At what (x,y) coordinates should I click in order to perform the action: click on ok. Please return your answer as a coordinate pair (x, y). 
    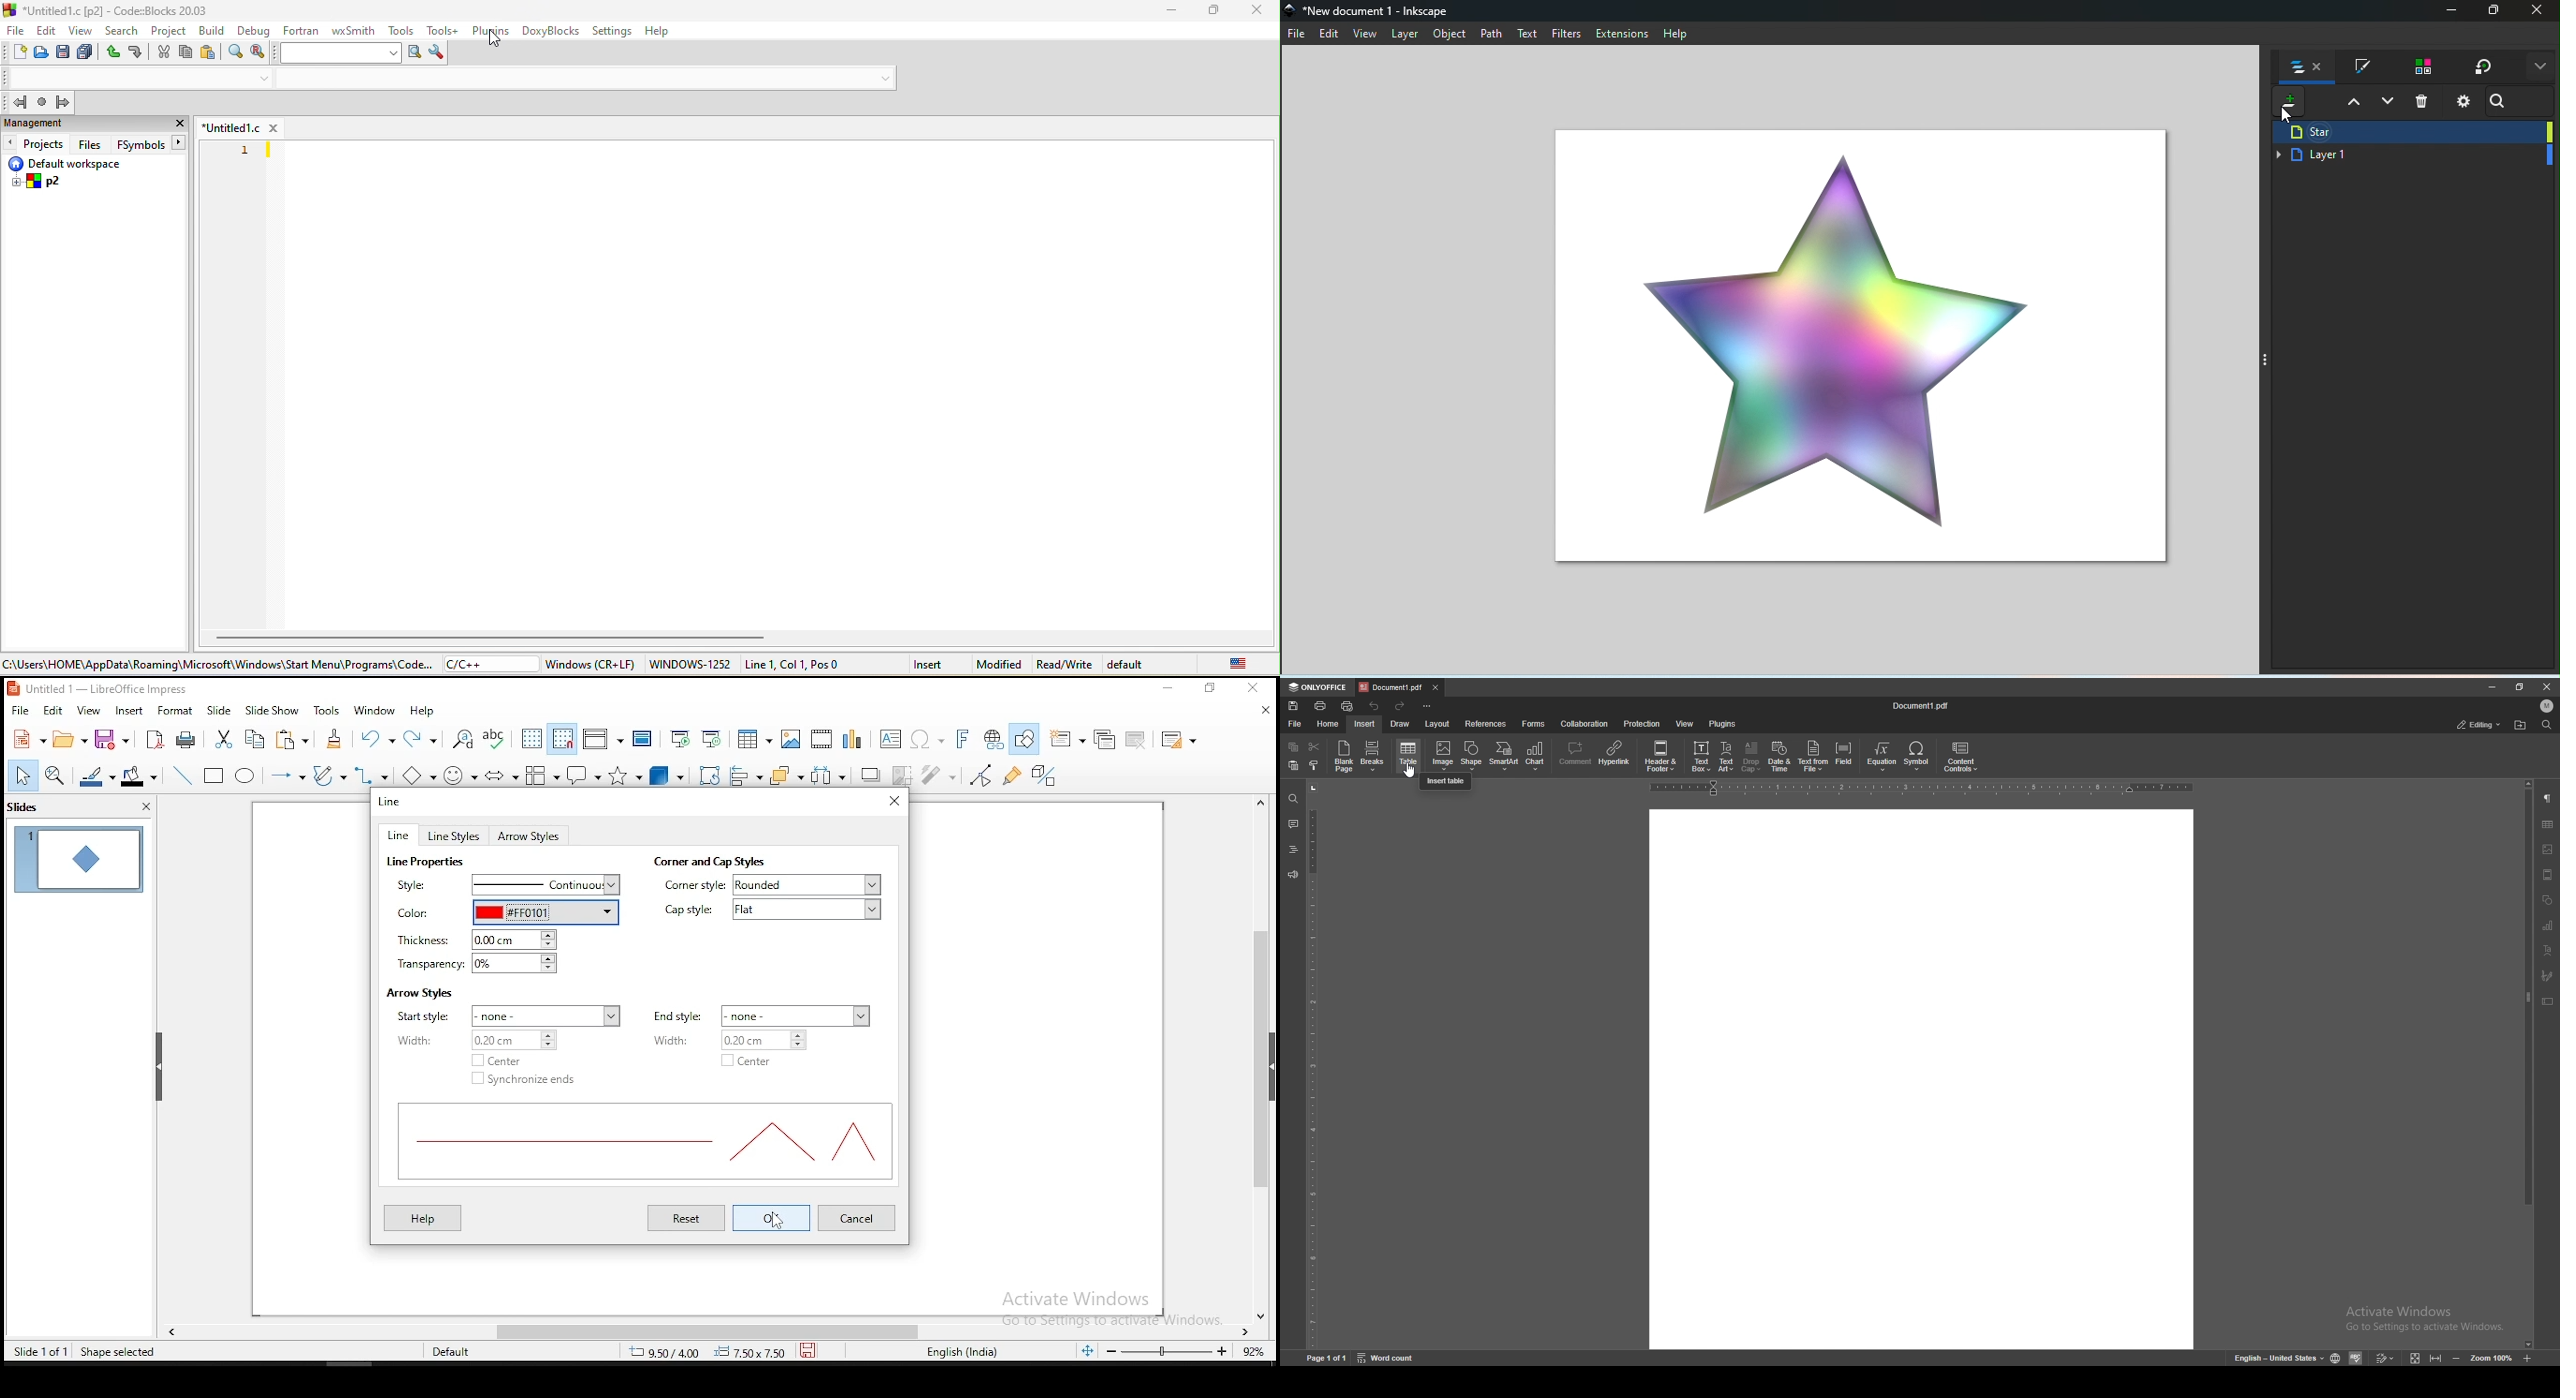
    Looking at the image, I should click on (771, 1218).